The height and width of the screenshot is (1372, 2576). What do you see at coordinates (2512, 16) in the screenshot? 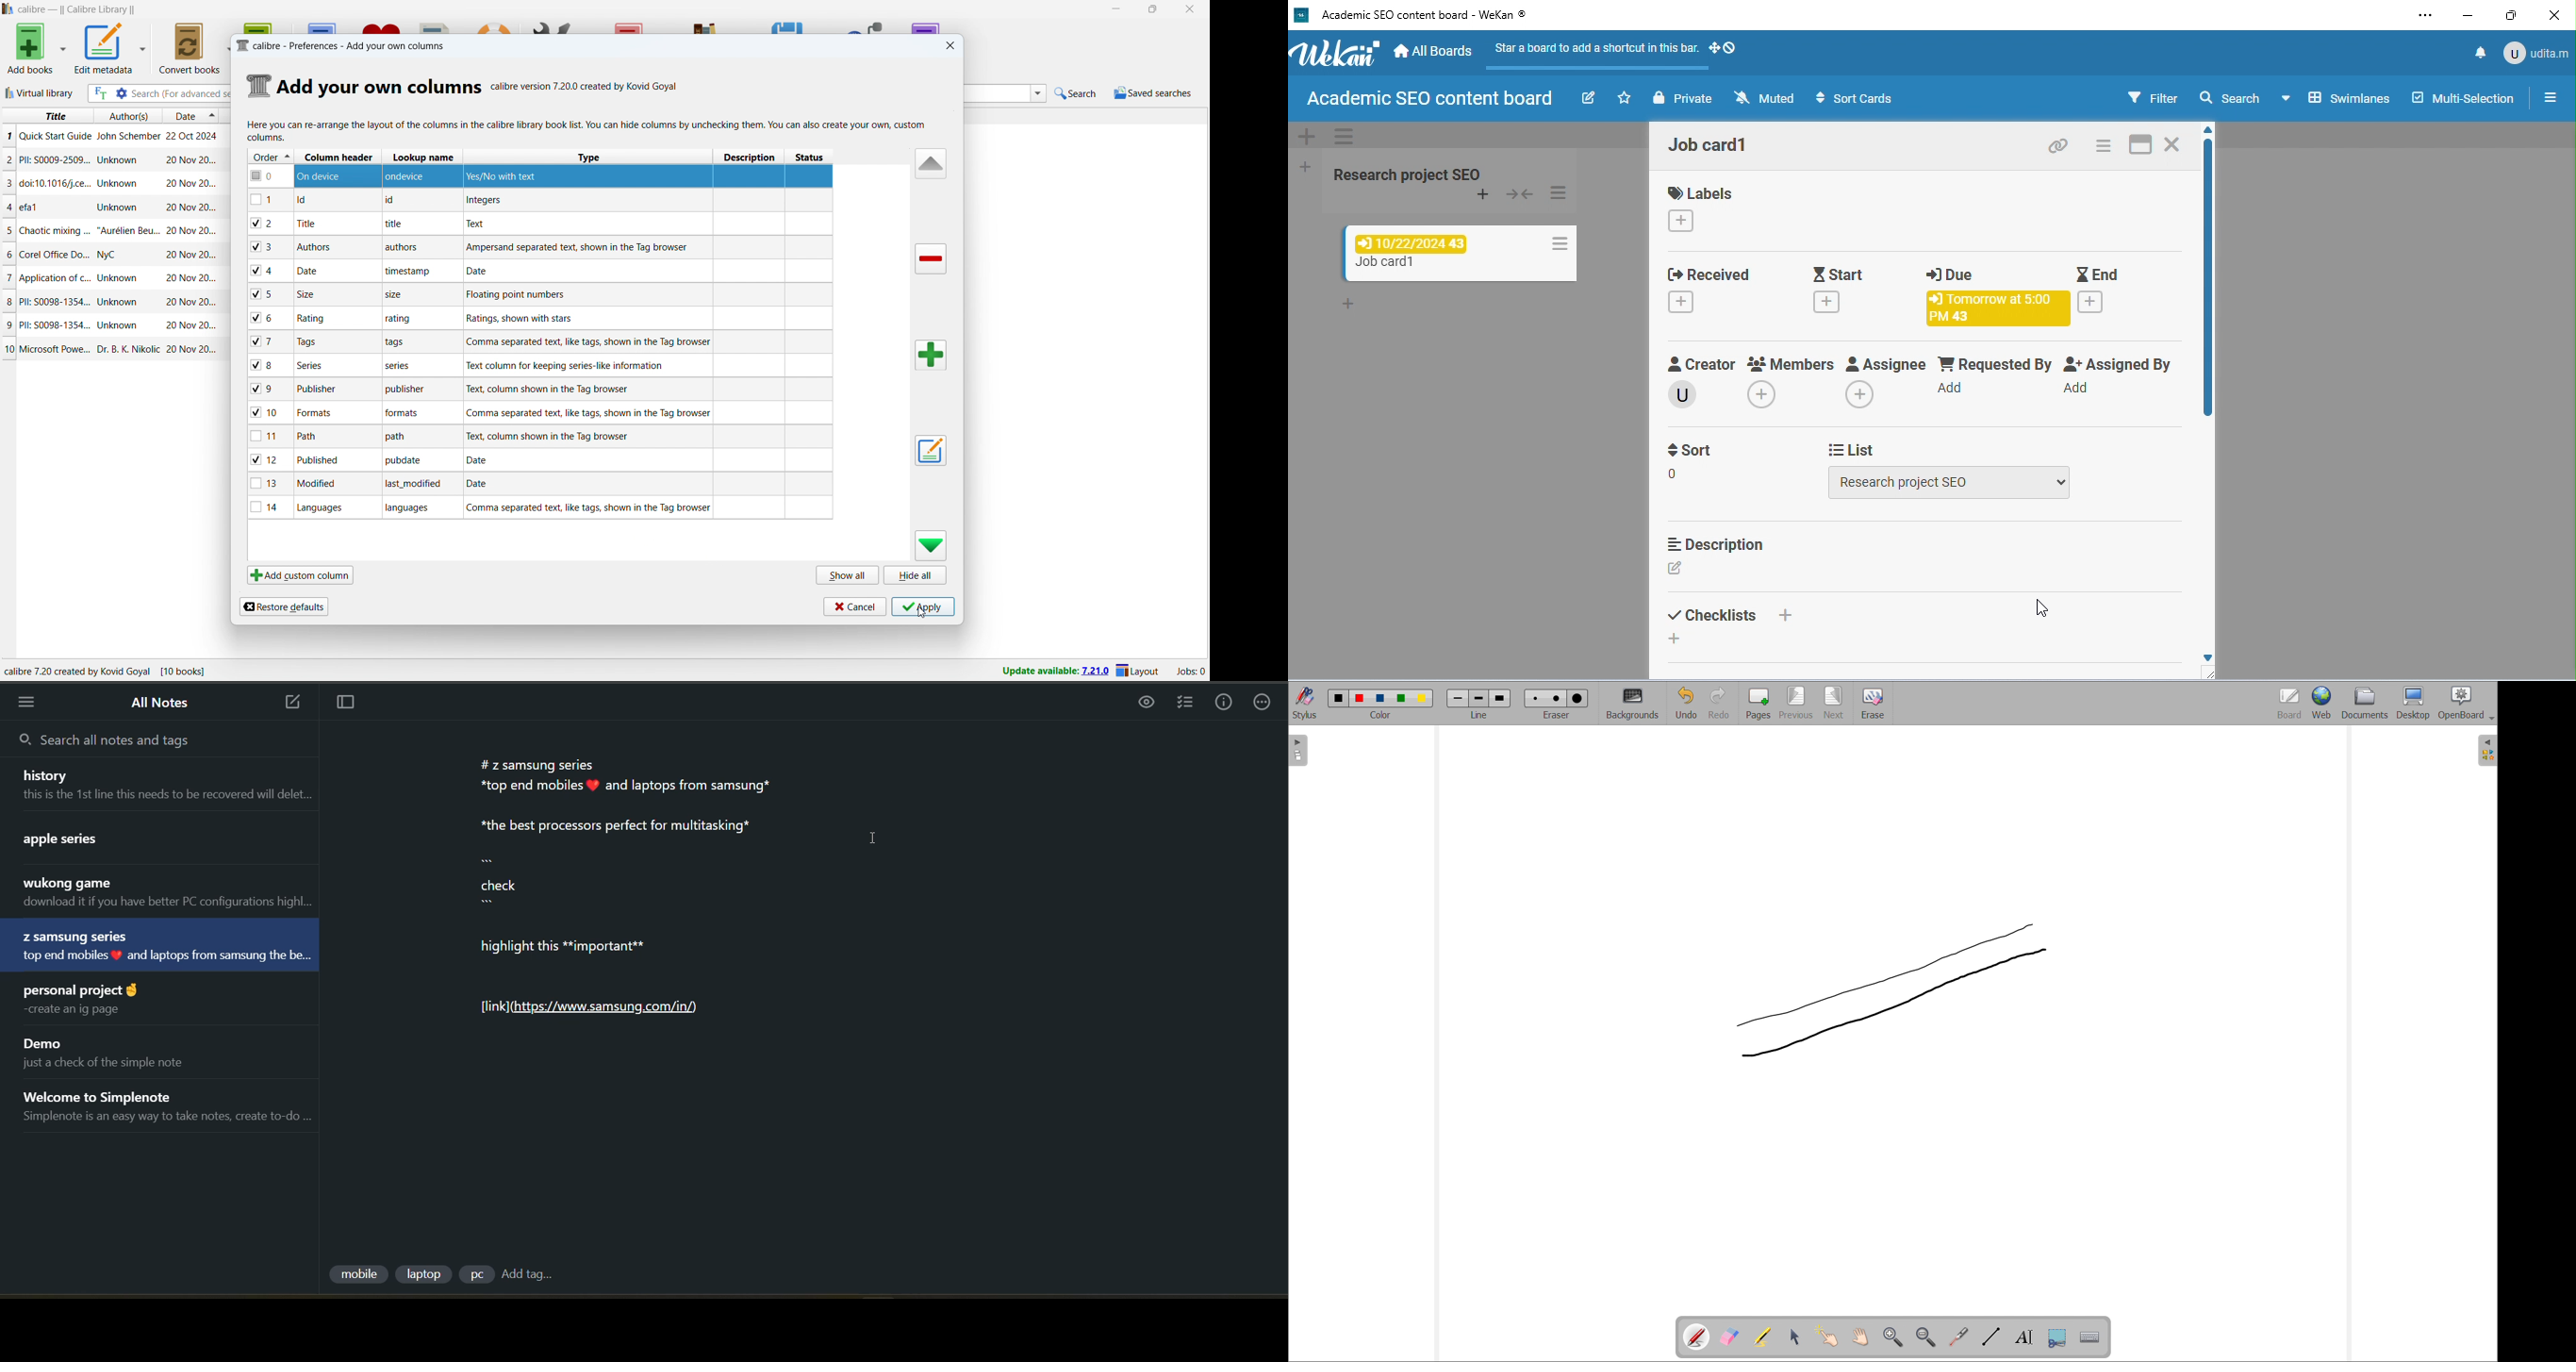
I see `maximize` at bounding box center [2512, 16].